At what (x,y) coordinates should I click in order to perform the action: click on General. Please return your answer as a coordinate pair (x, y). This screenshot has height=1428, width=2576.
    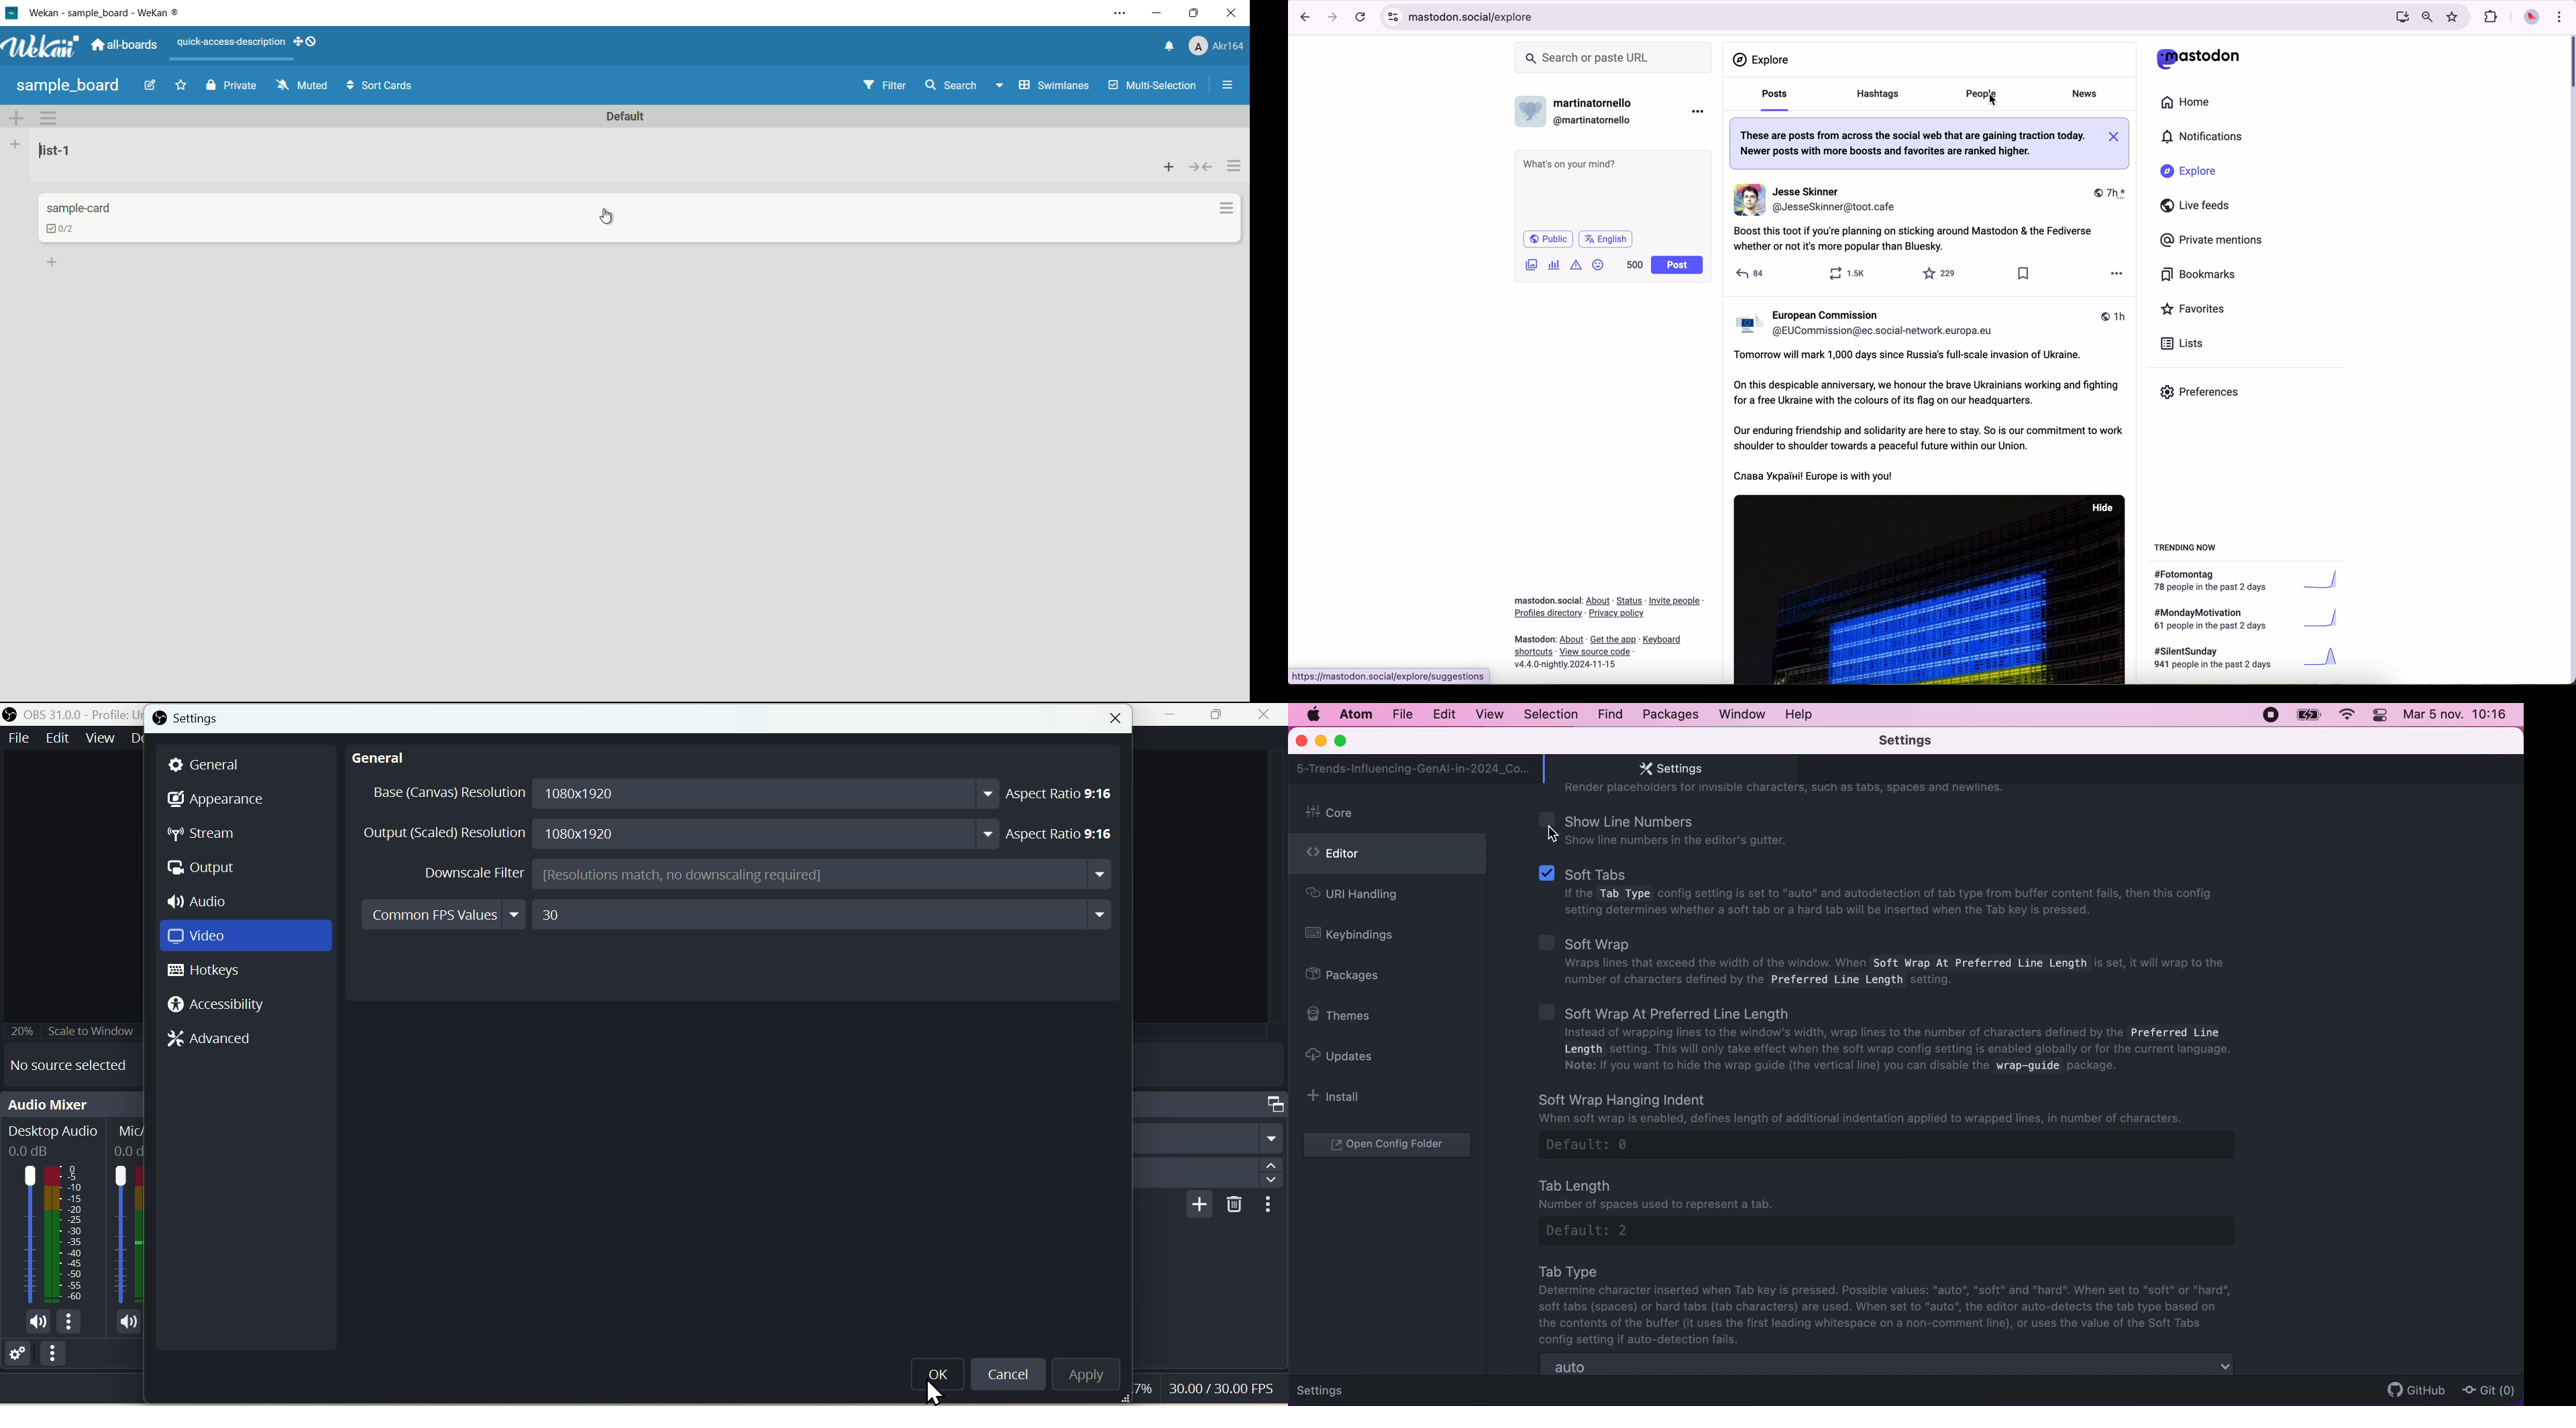
    Looking at the image, I should click on (213, 764).